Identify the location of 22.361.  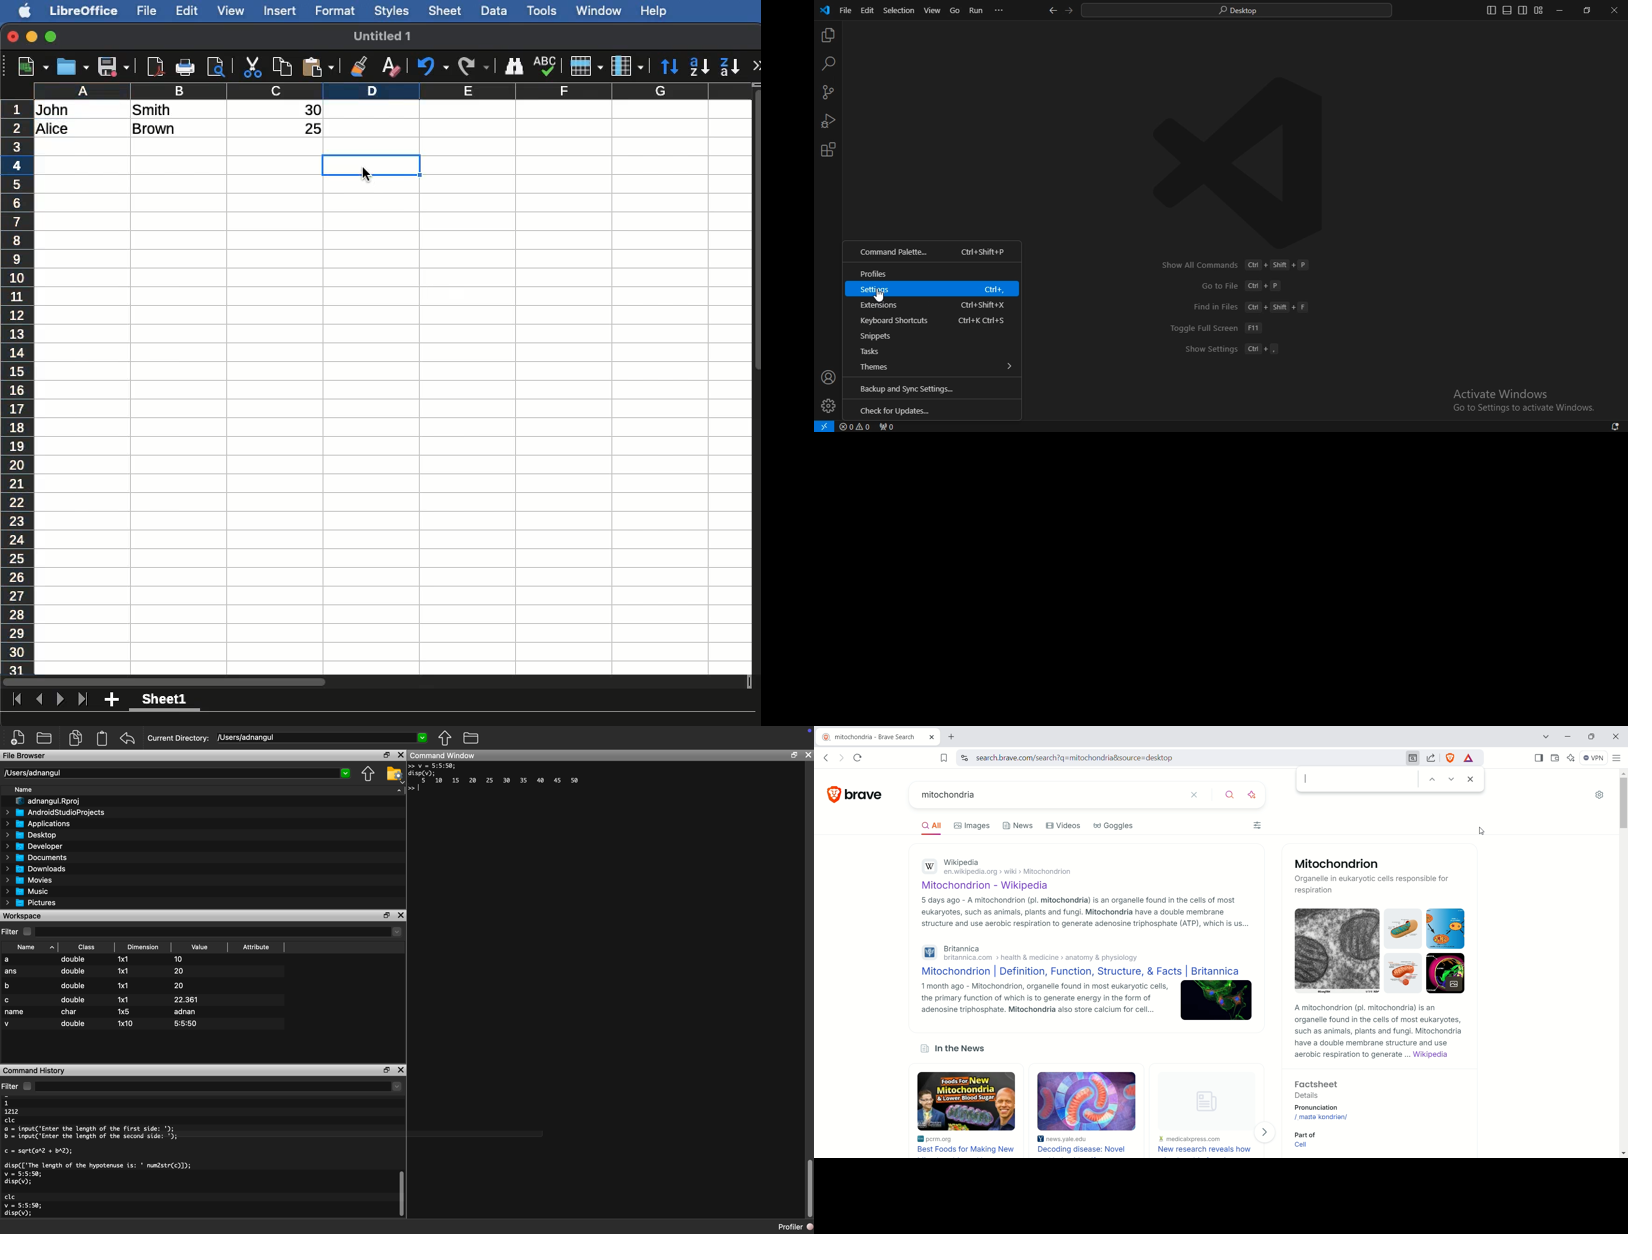
(187, 1000).